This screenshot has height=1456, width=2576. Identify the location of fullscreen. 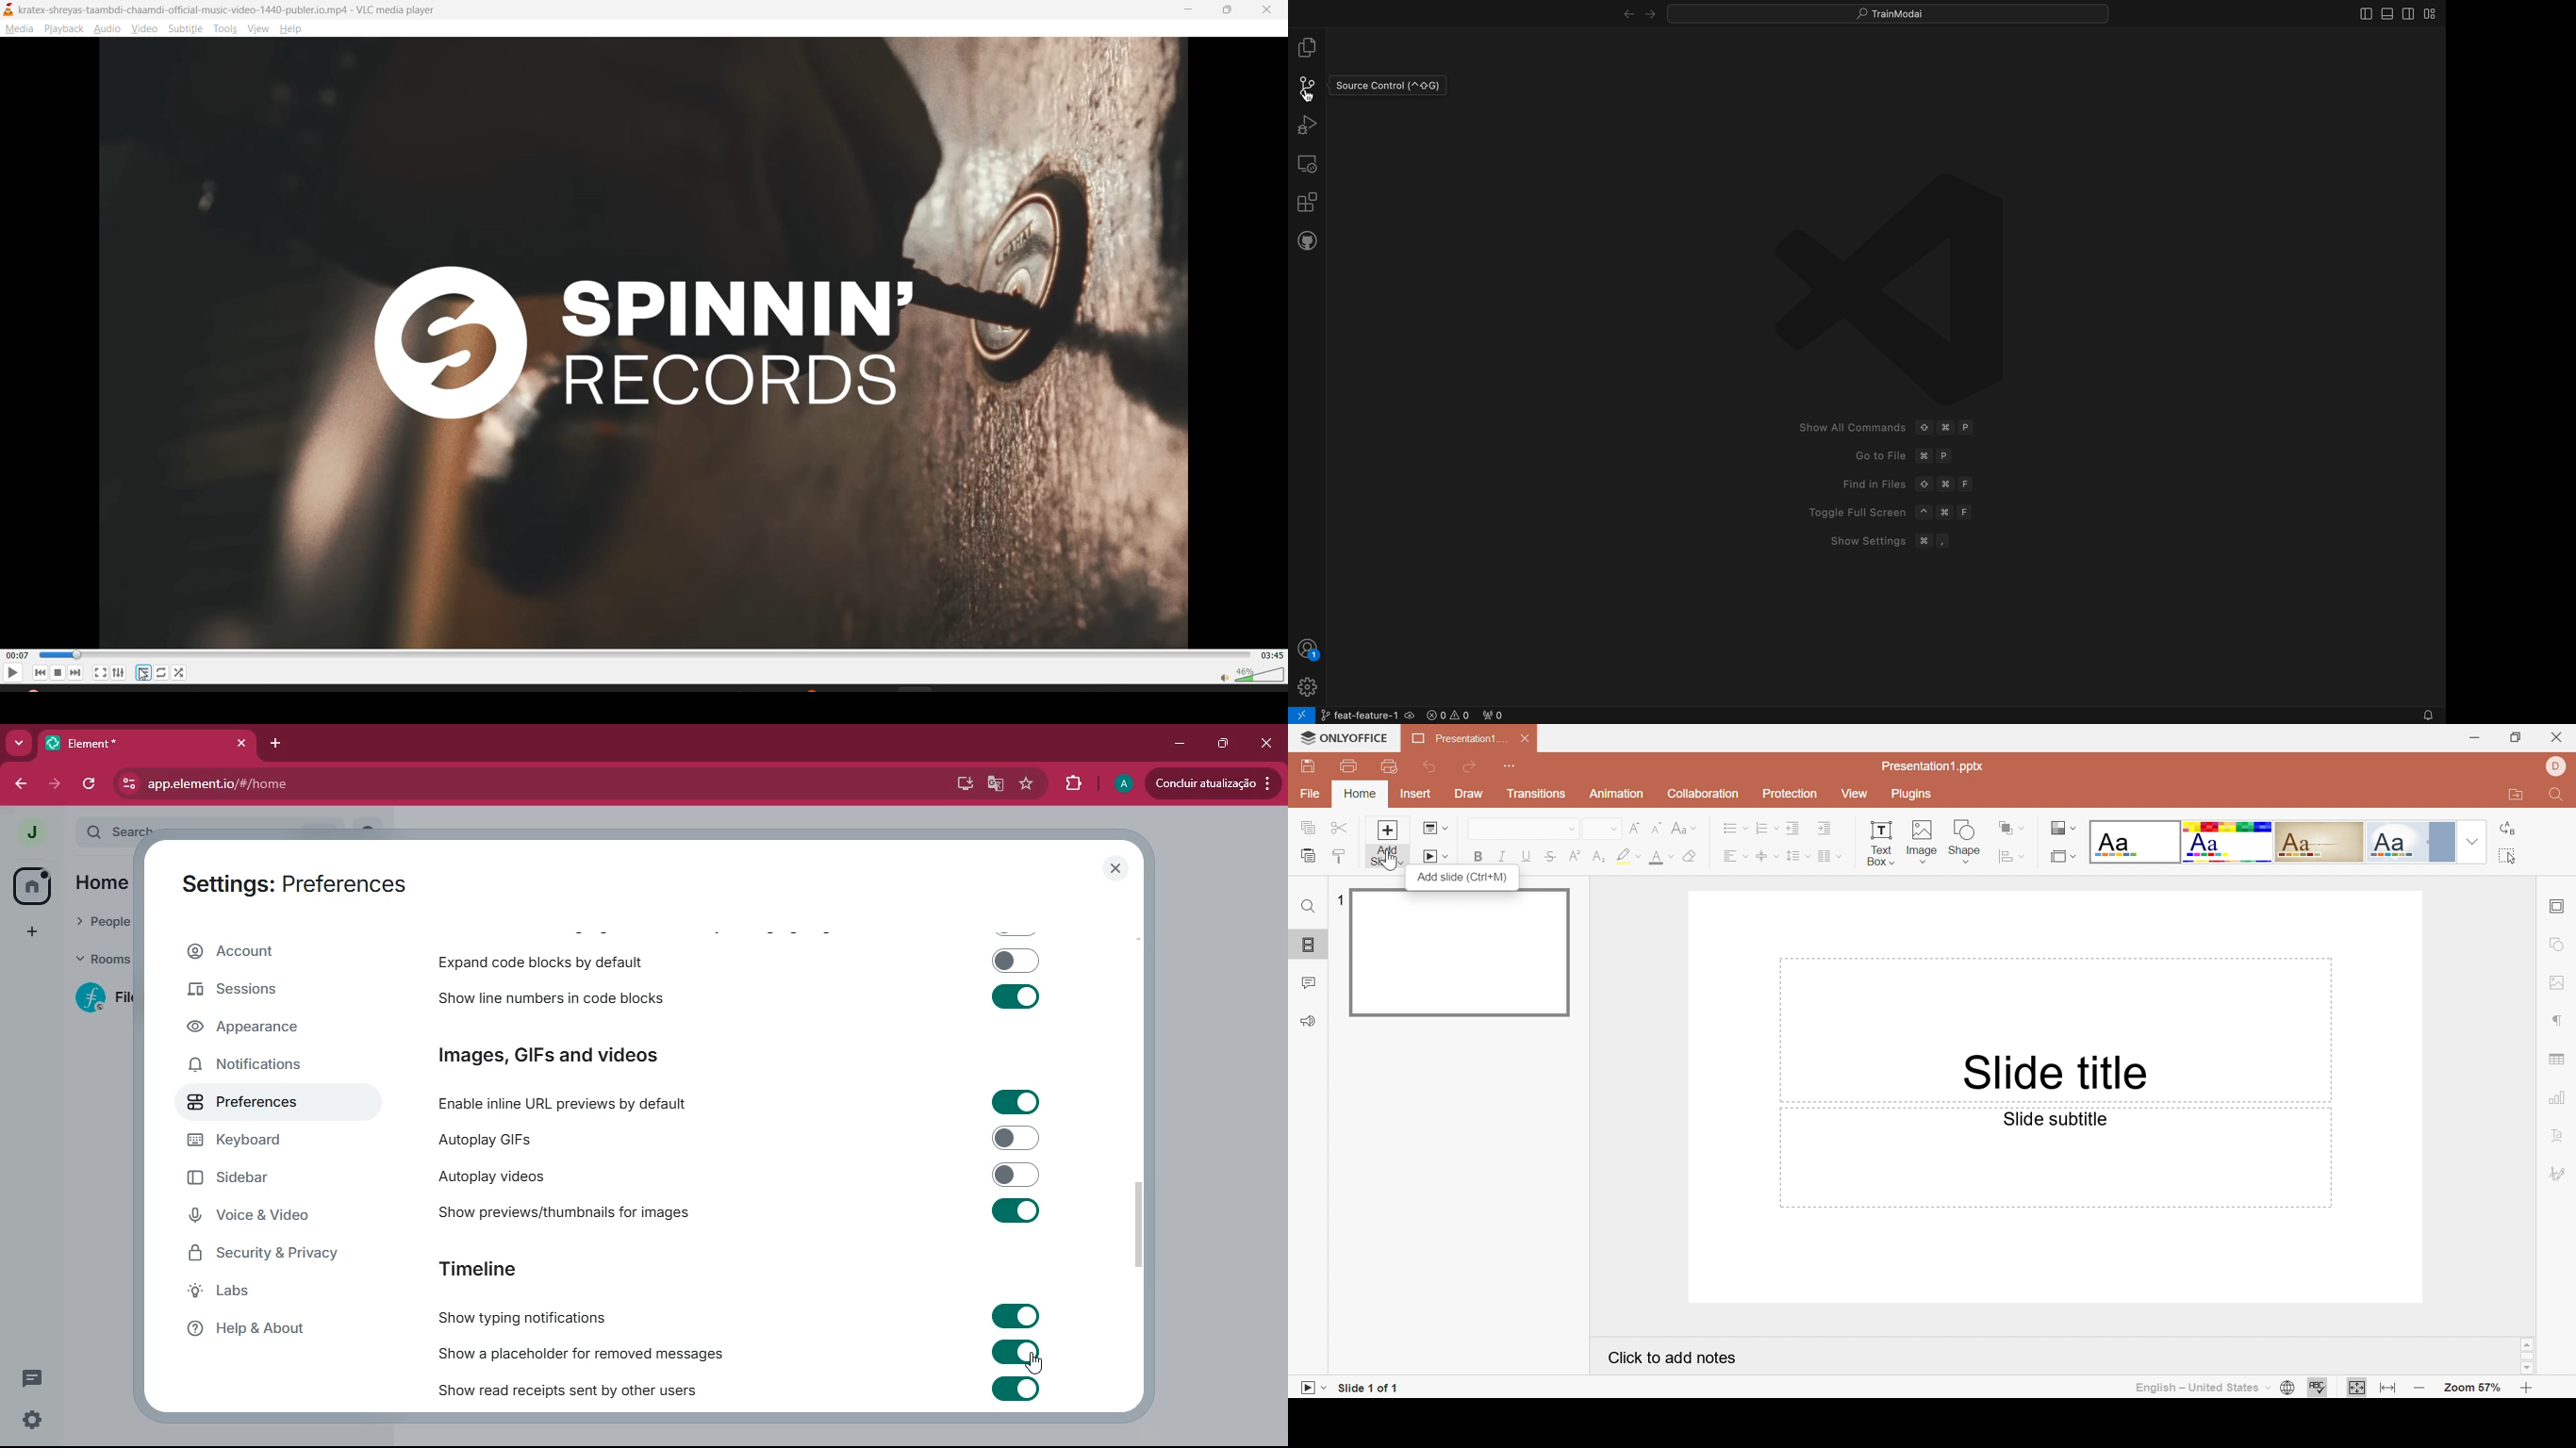
(99, 675).